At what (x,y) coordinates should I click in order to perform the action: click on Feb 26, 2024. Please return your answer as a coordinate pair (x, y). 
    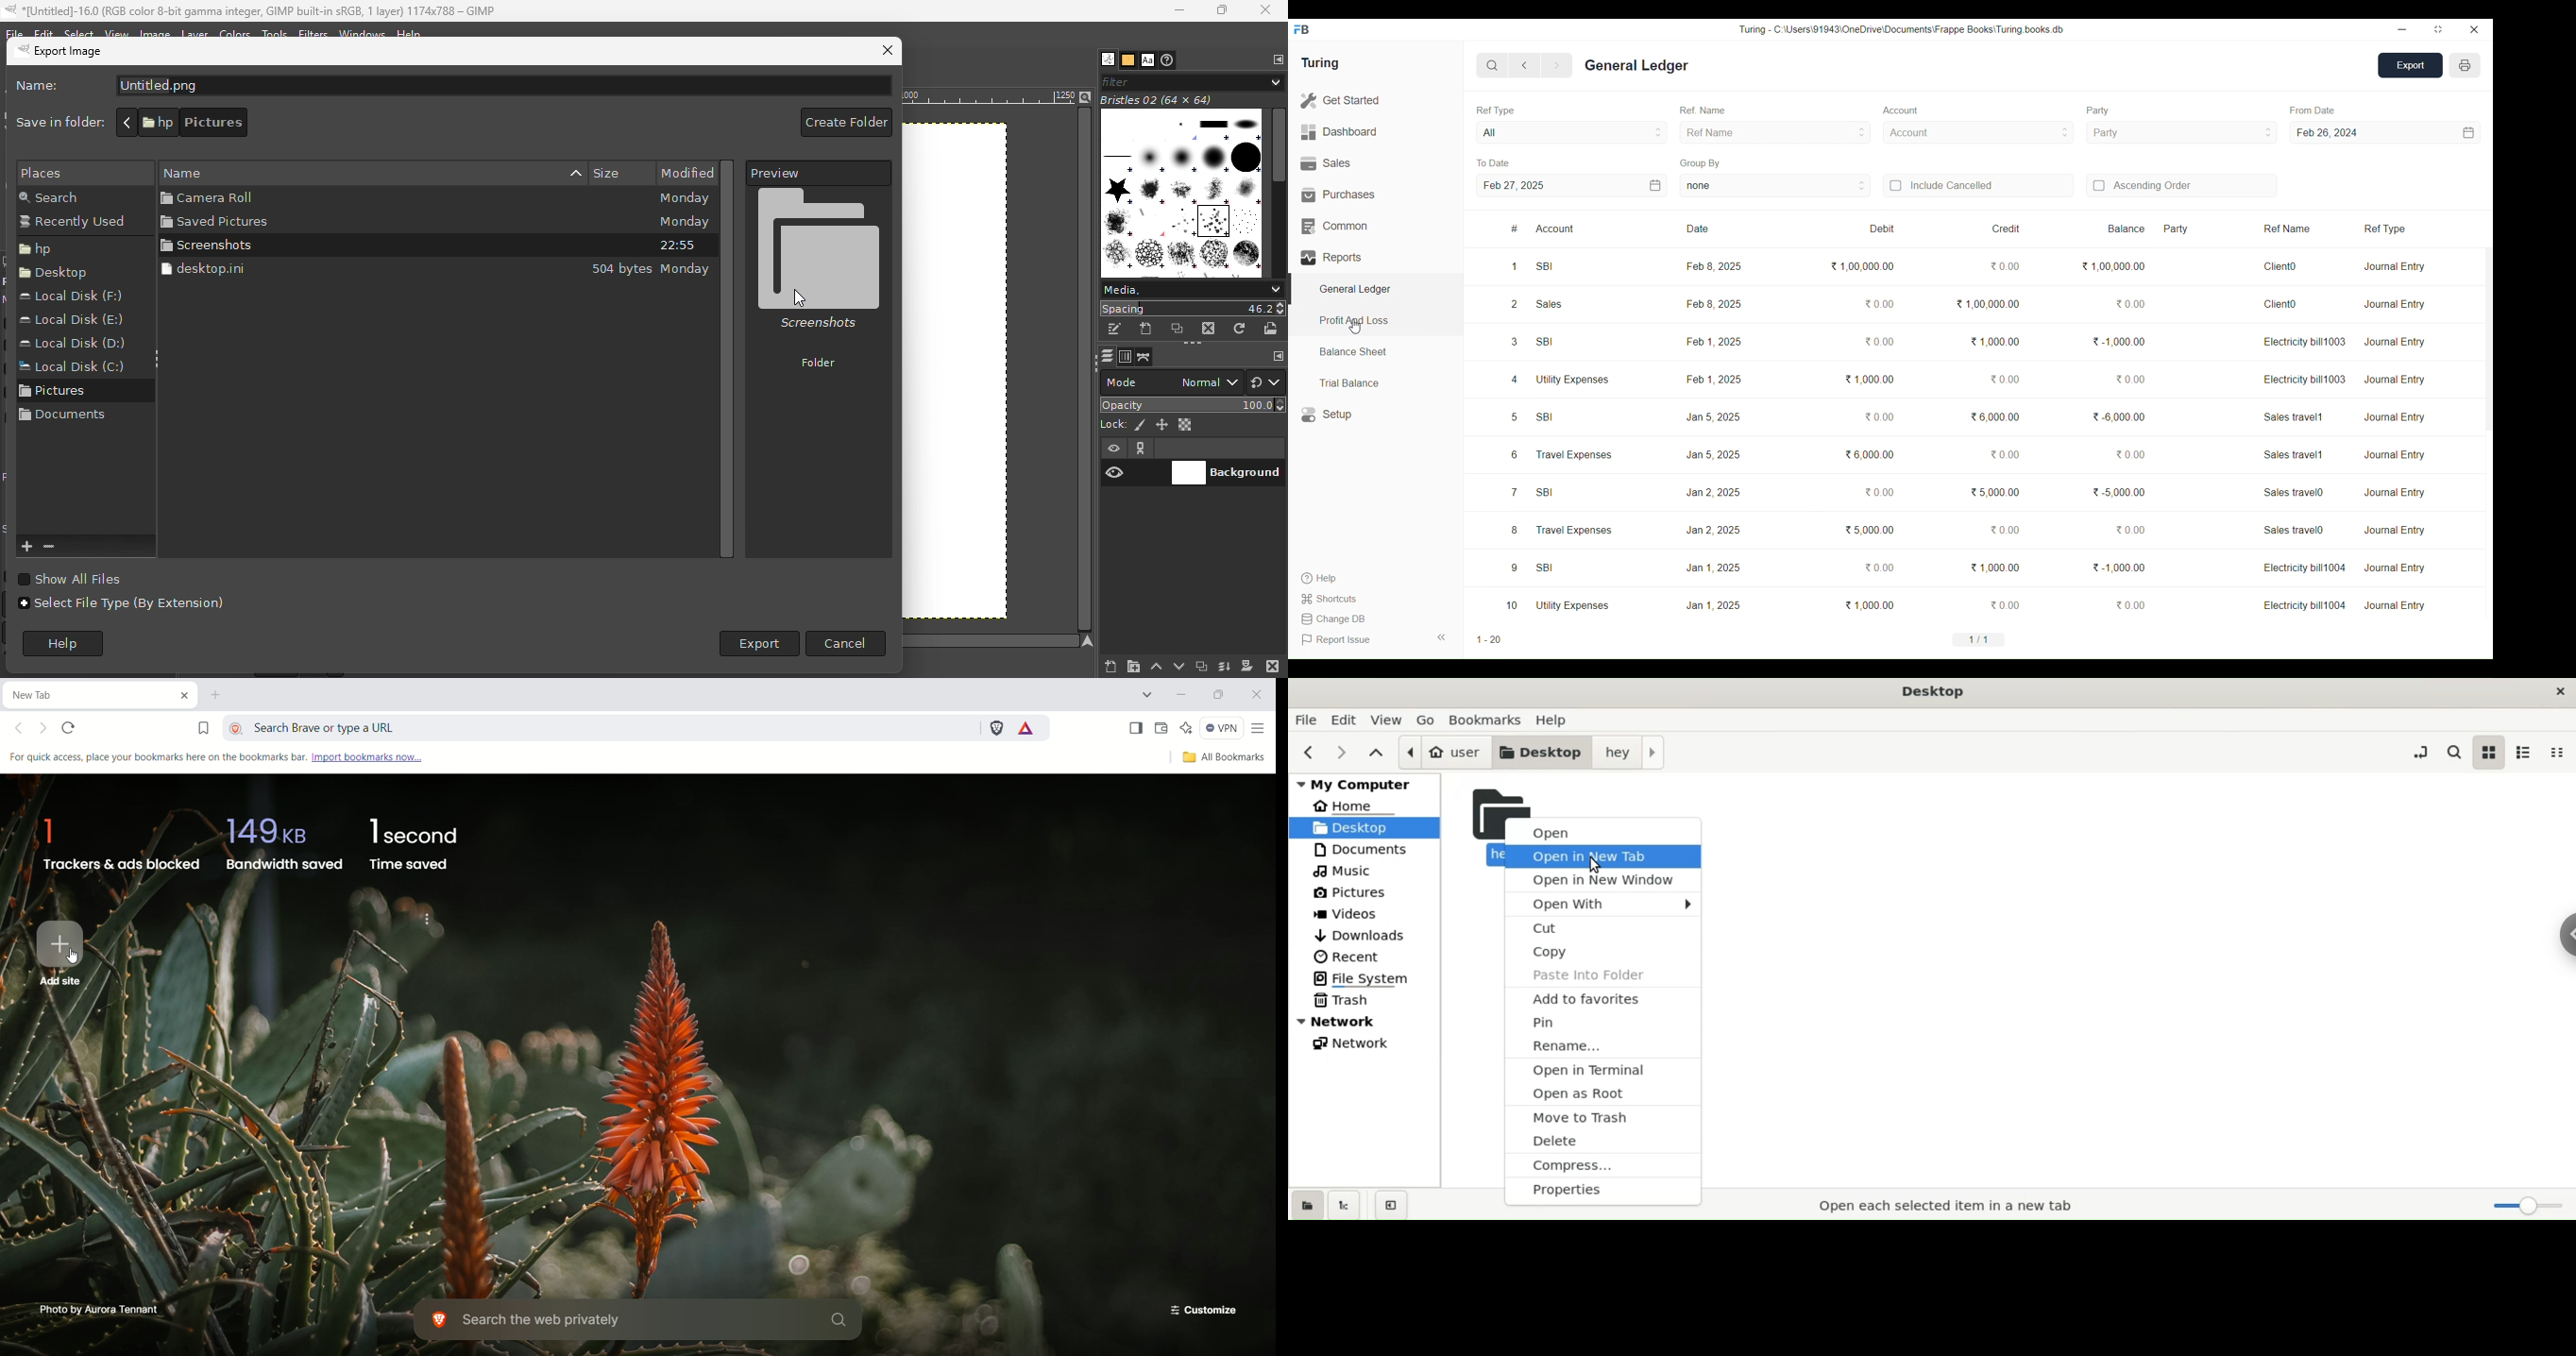
    Looking at the image, I should click on (2328, 132).